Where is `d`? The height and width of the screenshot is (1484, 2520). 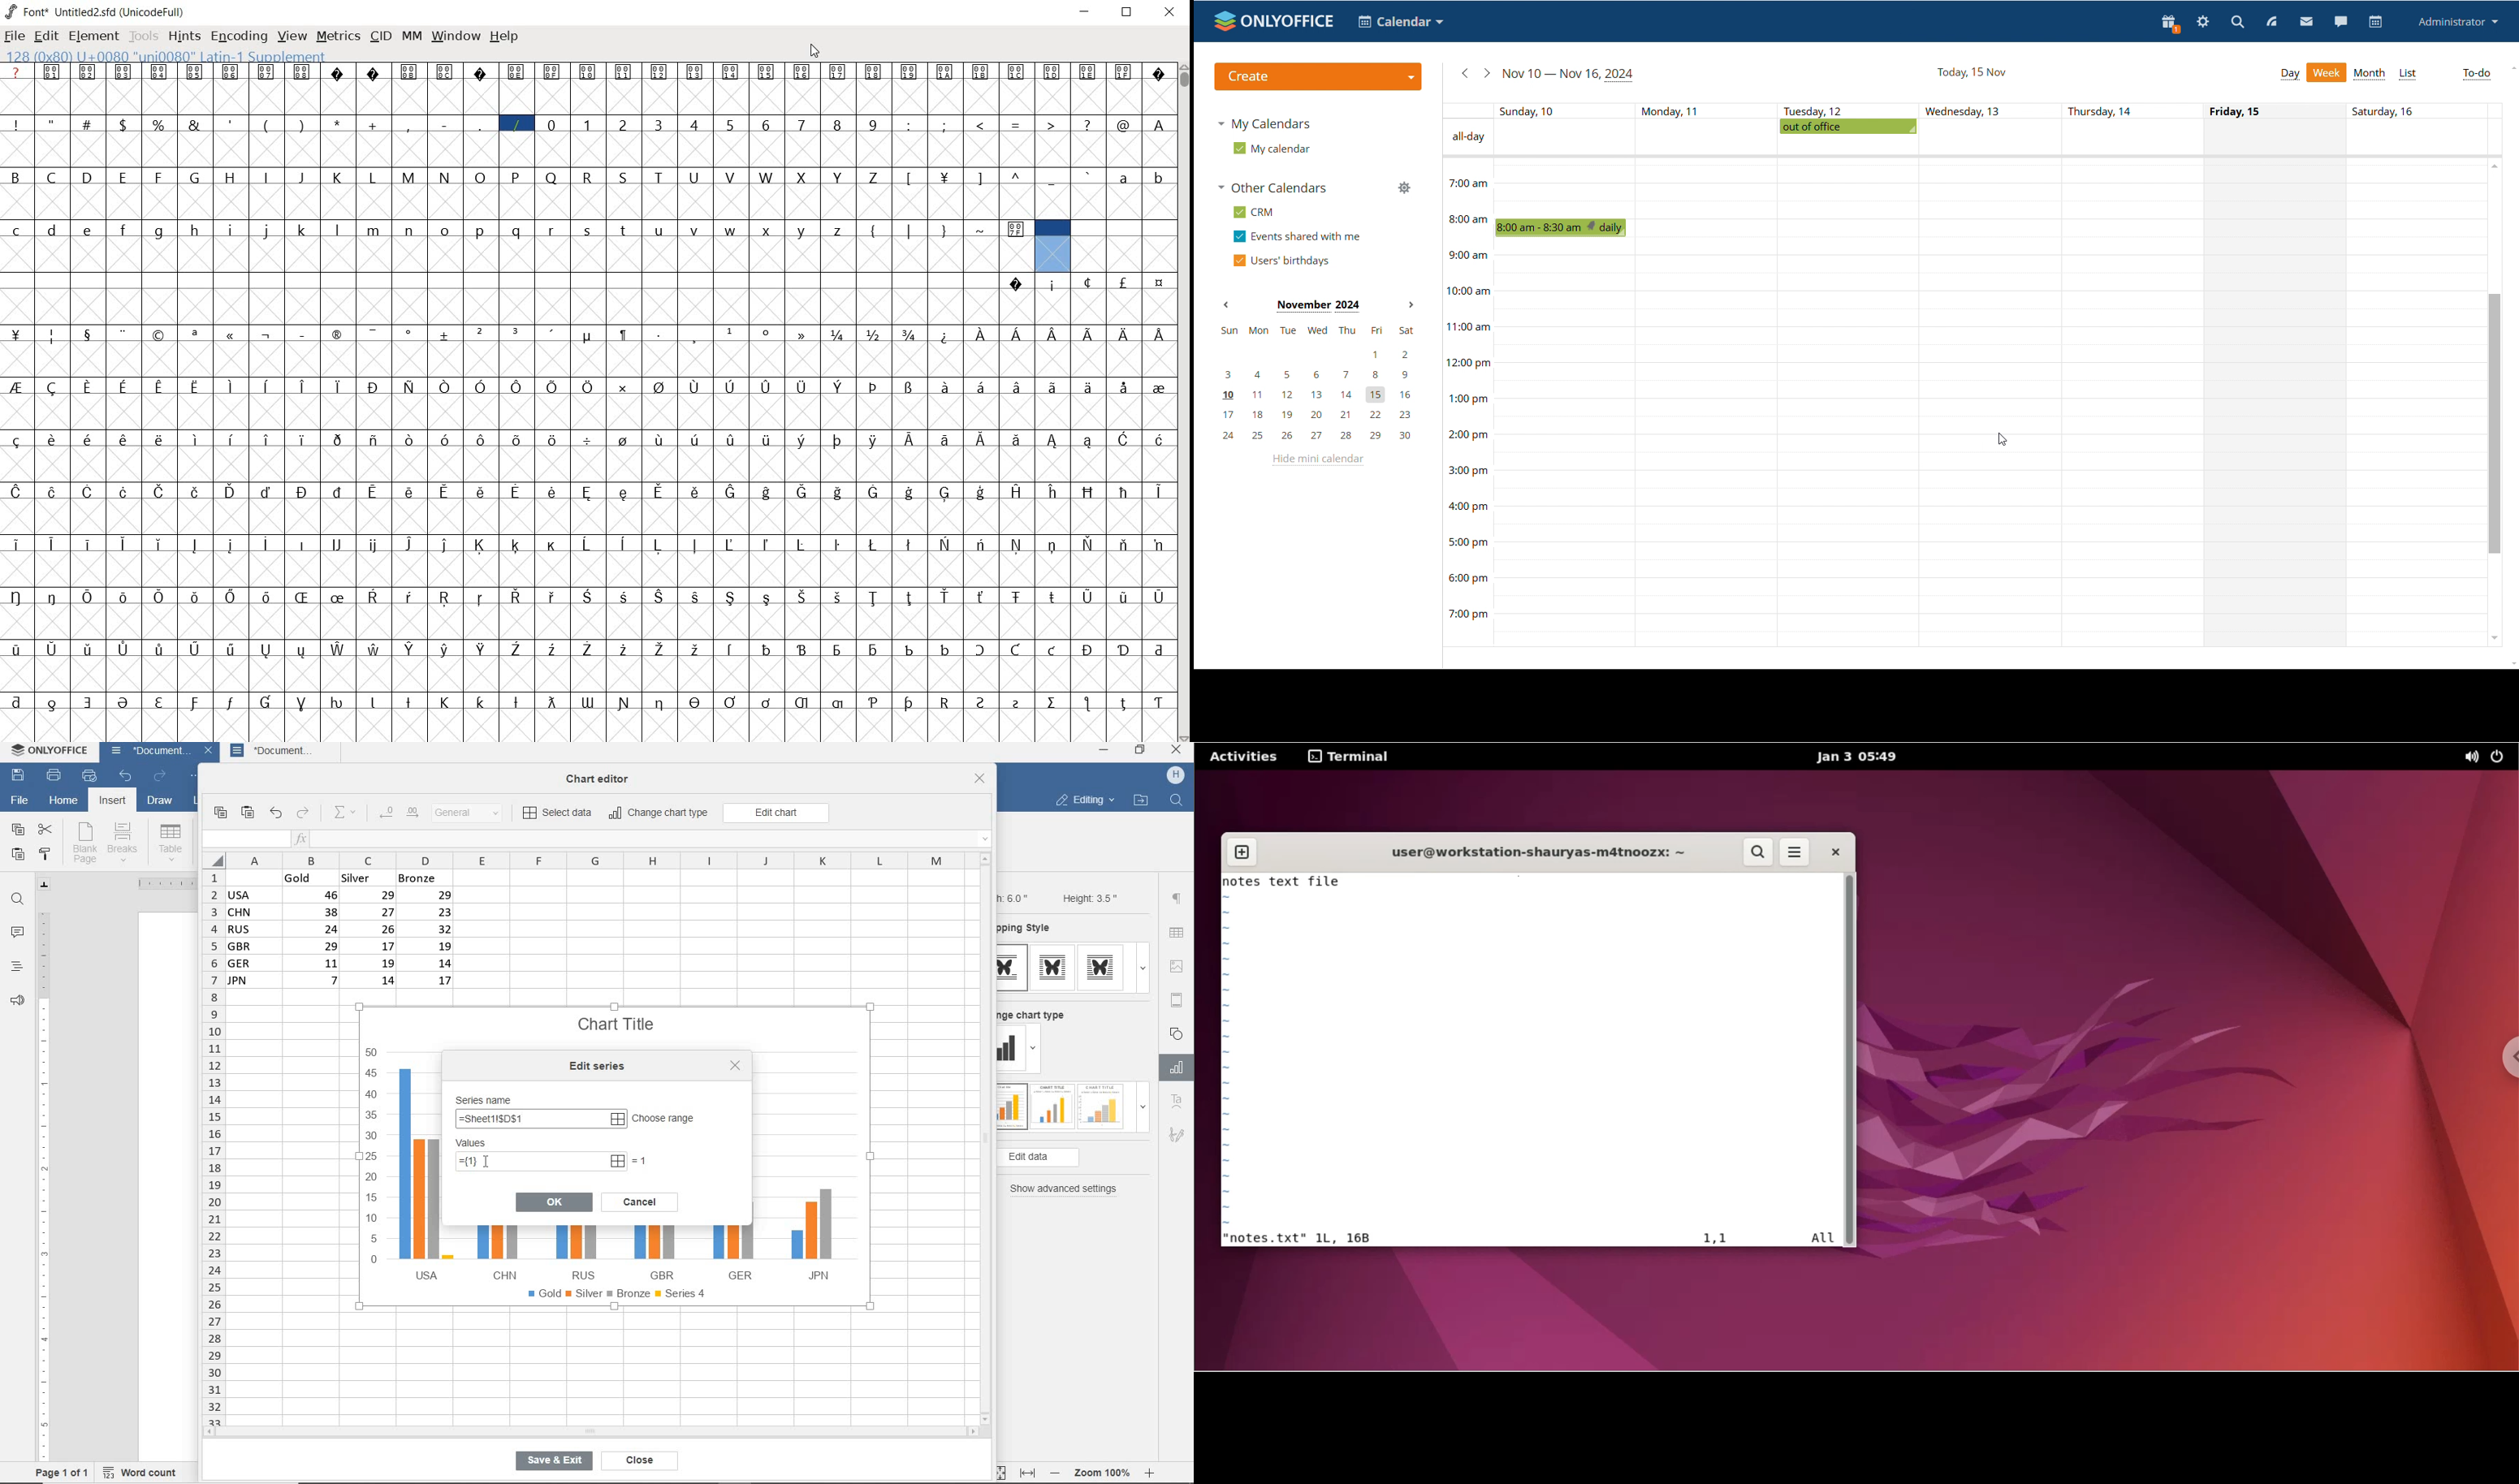 d is located at coordinates (52, 229).